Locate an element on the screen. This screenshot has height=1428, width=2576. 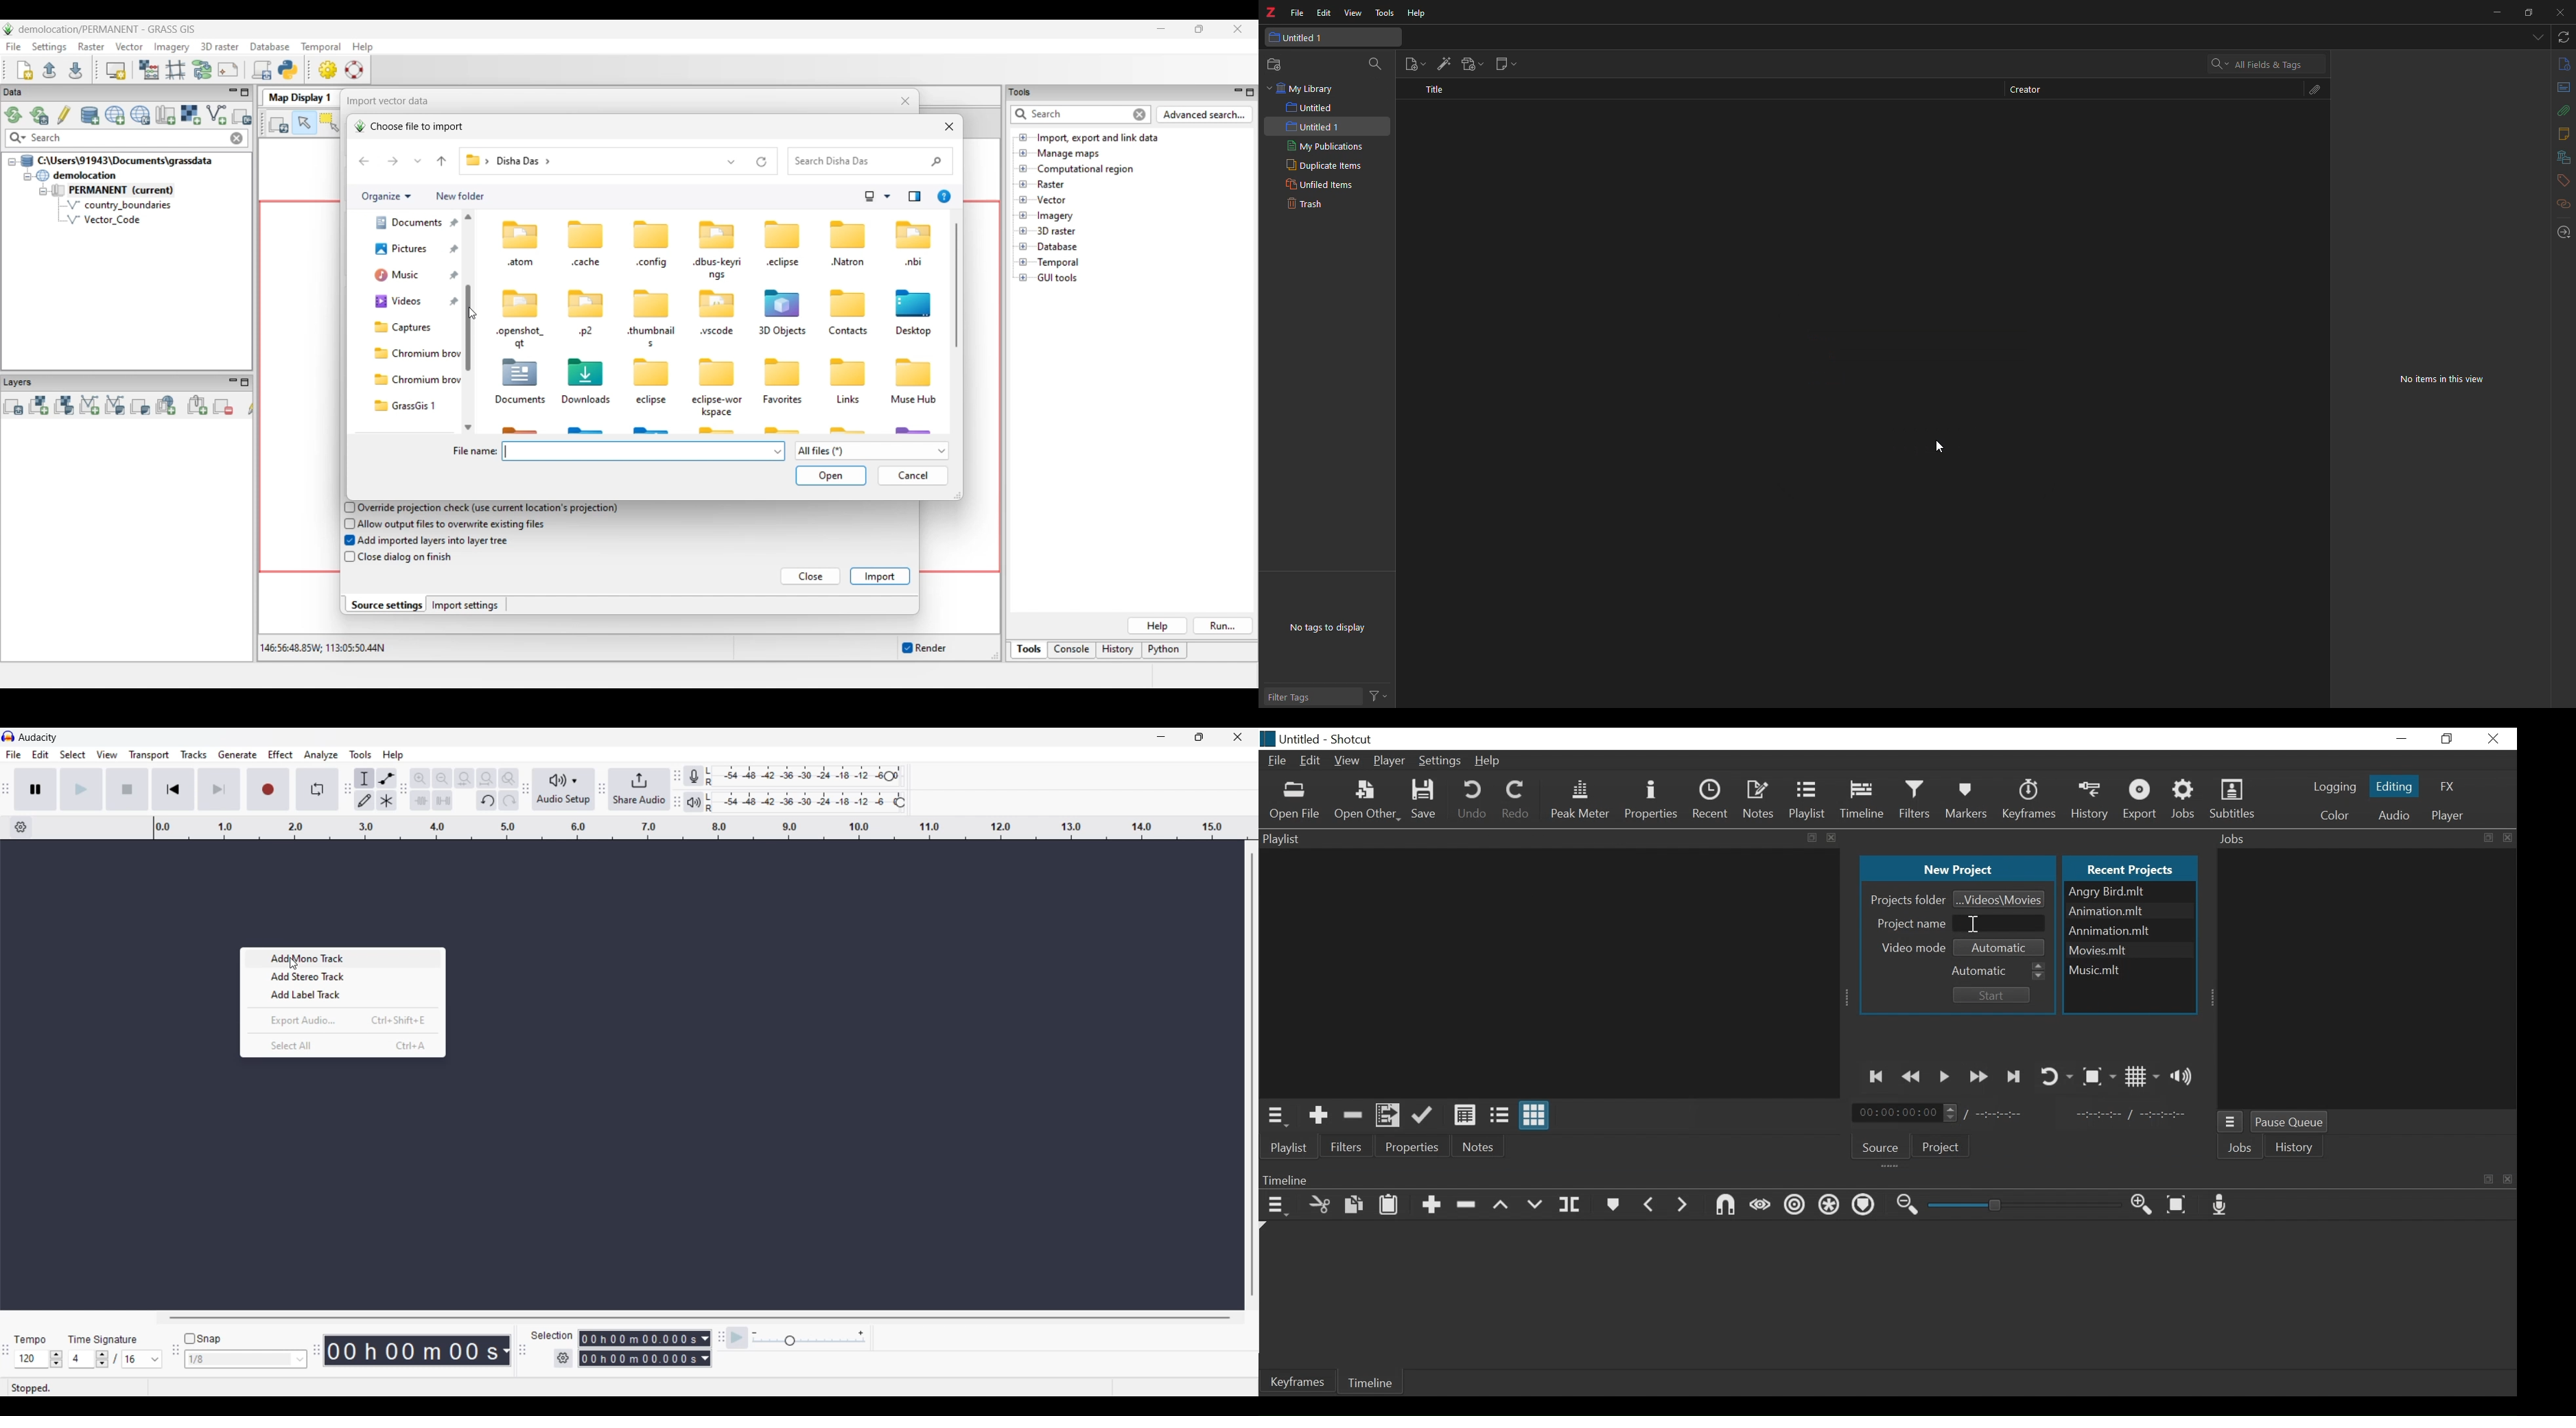
Record meter is located at coordinates (698, 776).